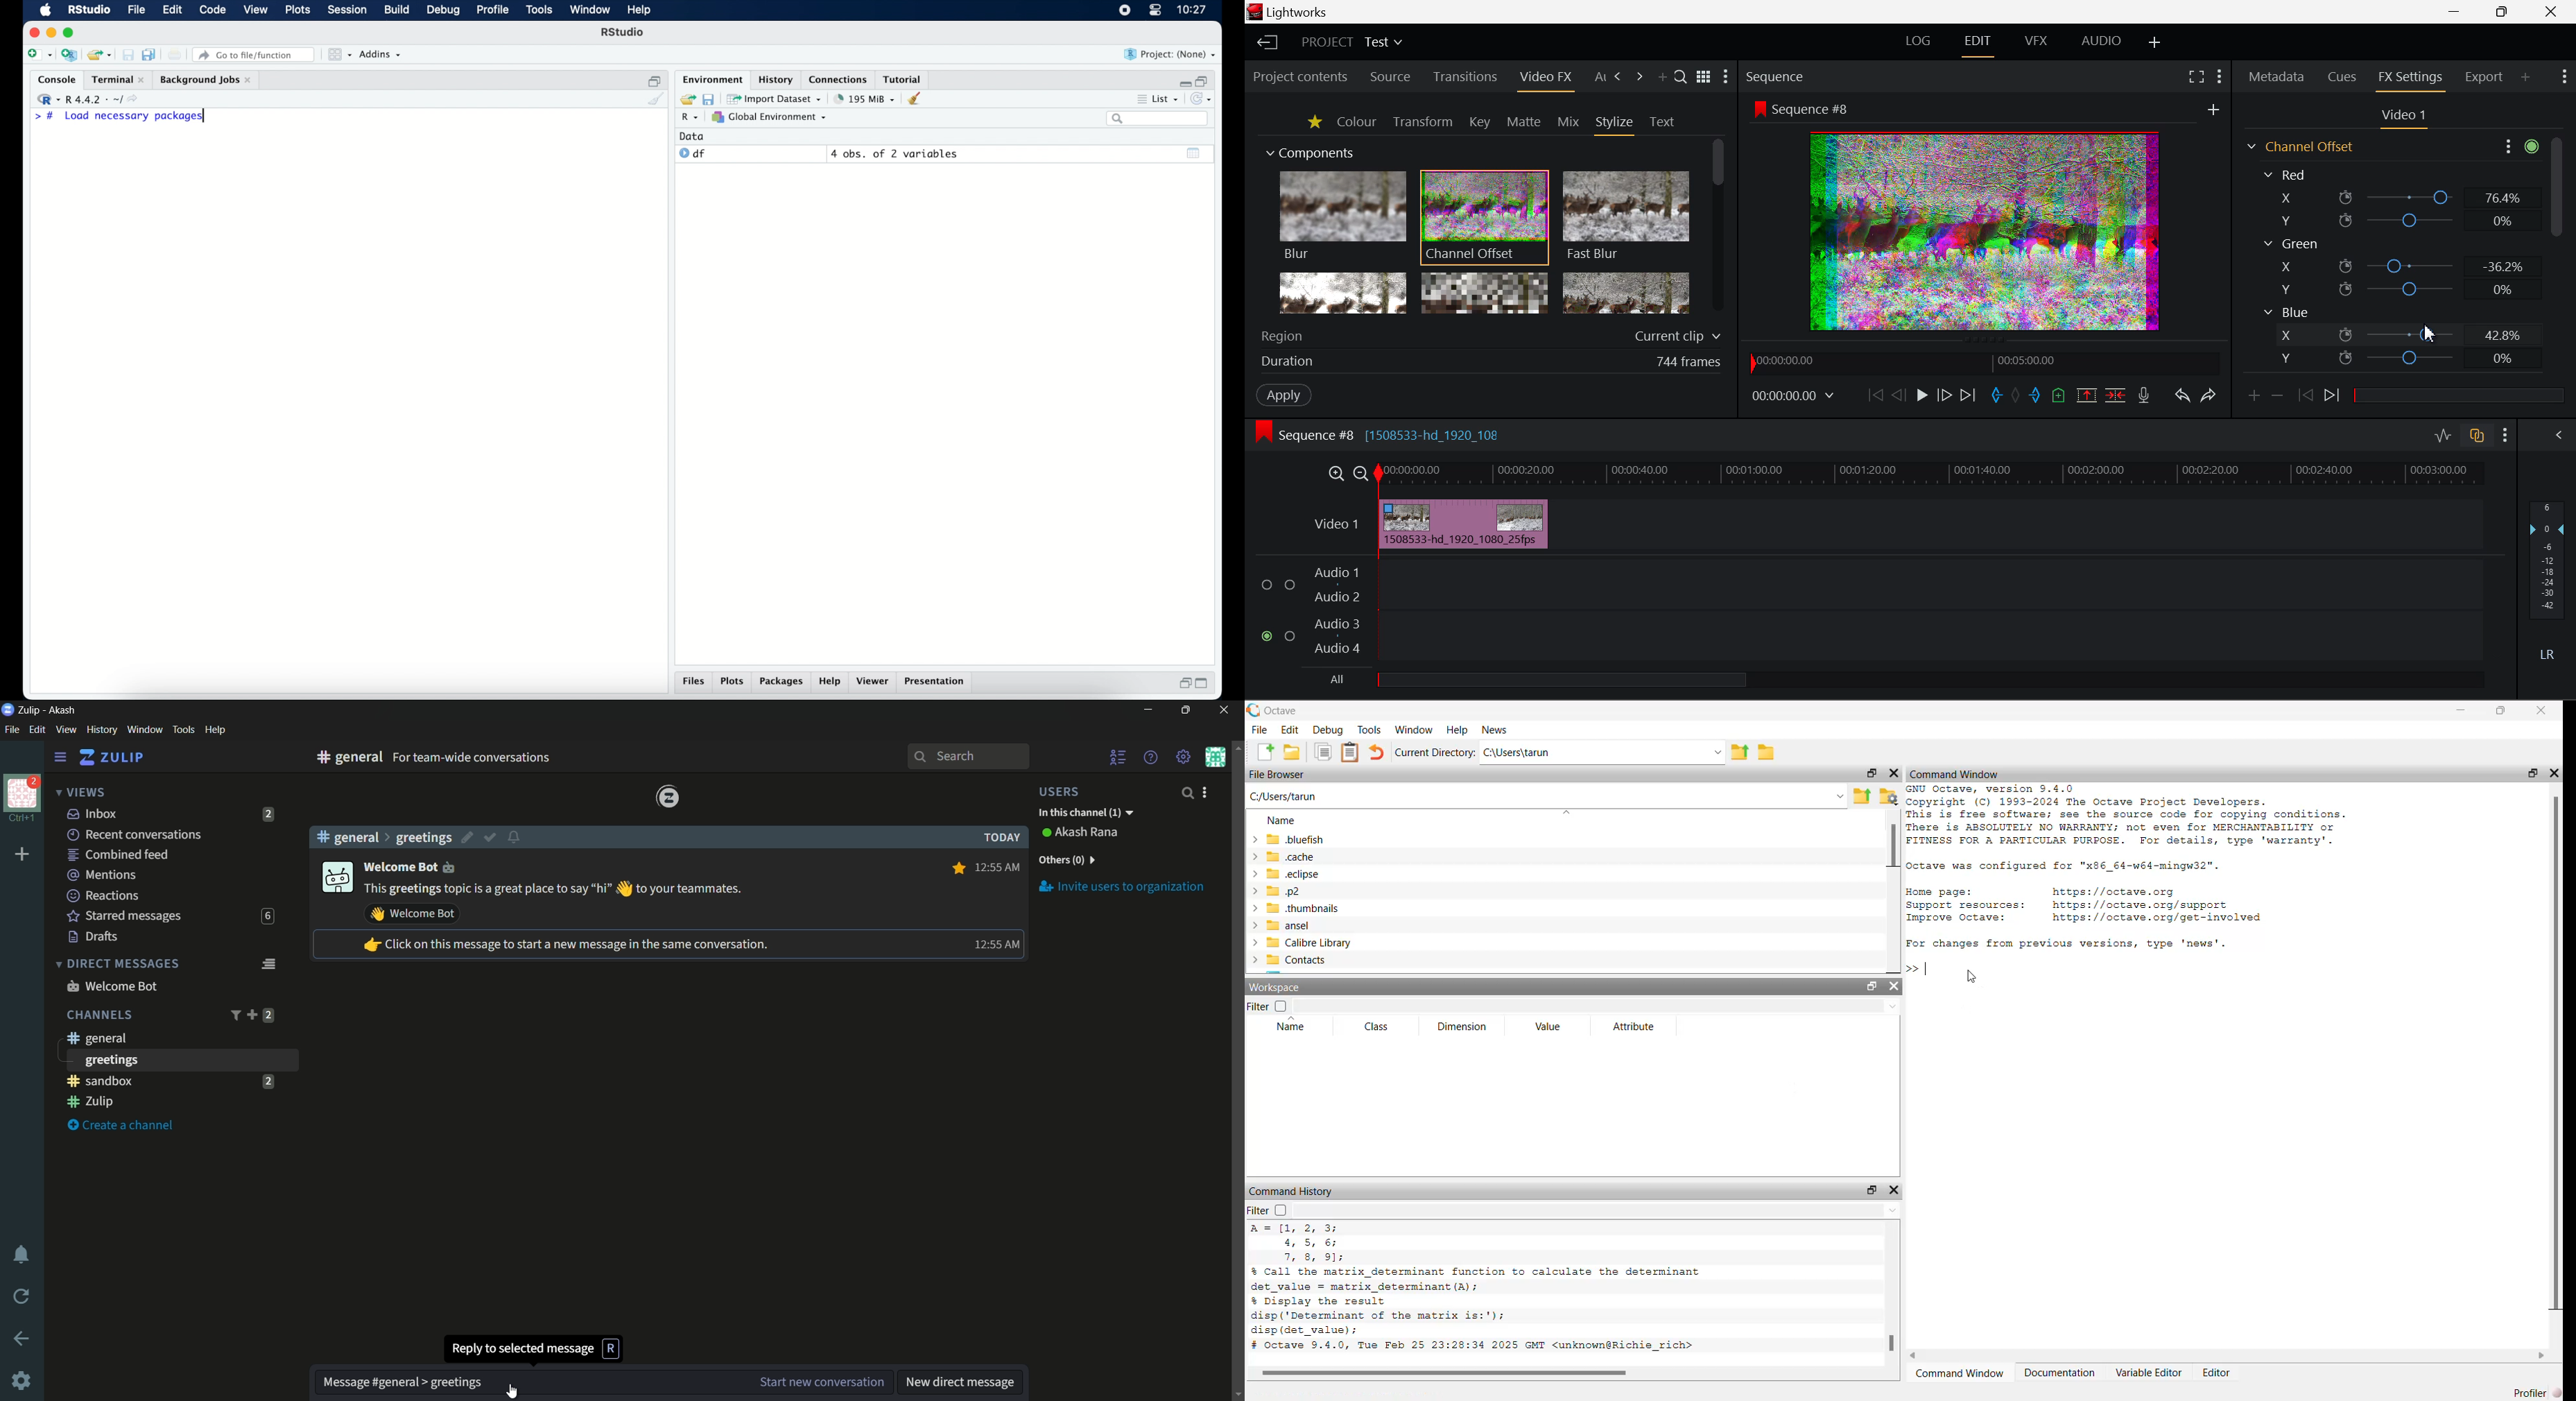 Image resolution: width=2576 pixels, height=1428 pixels. I want to click on LOG Layout, so click(1919, 44).